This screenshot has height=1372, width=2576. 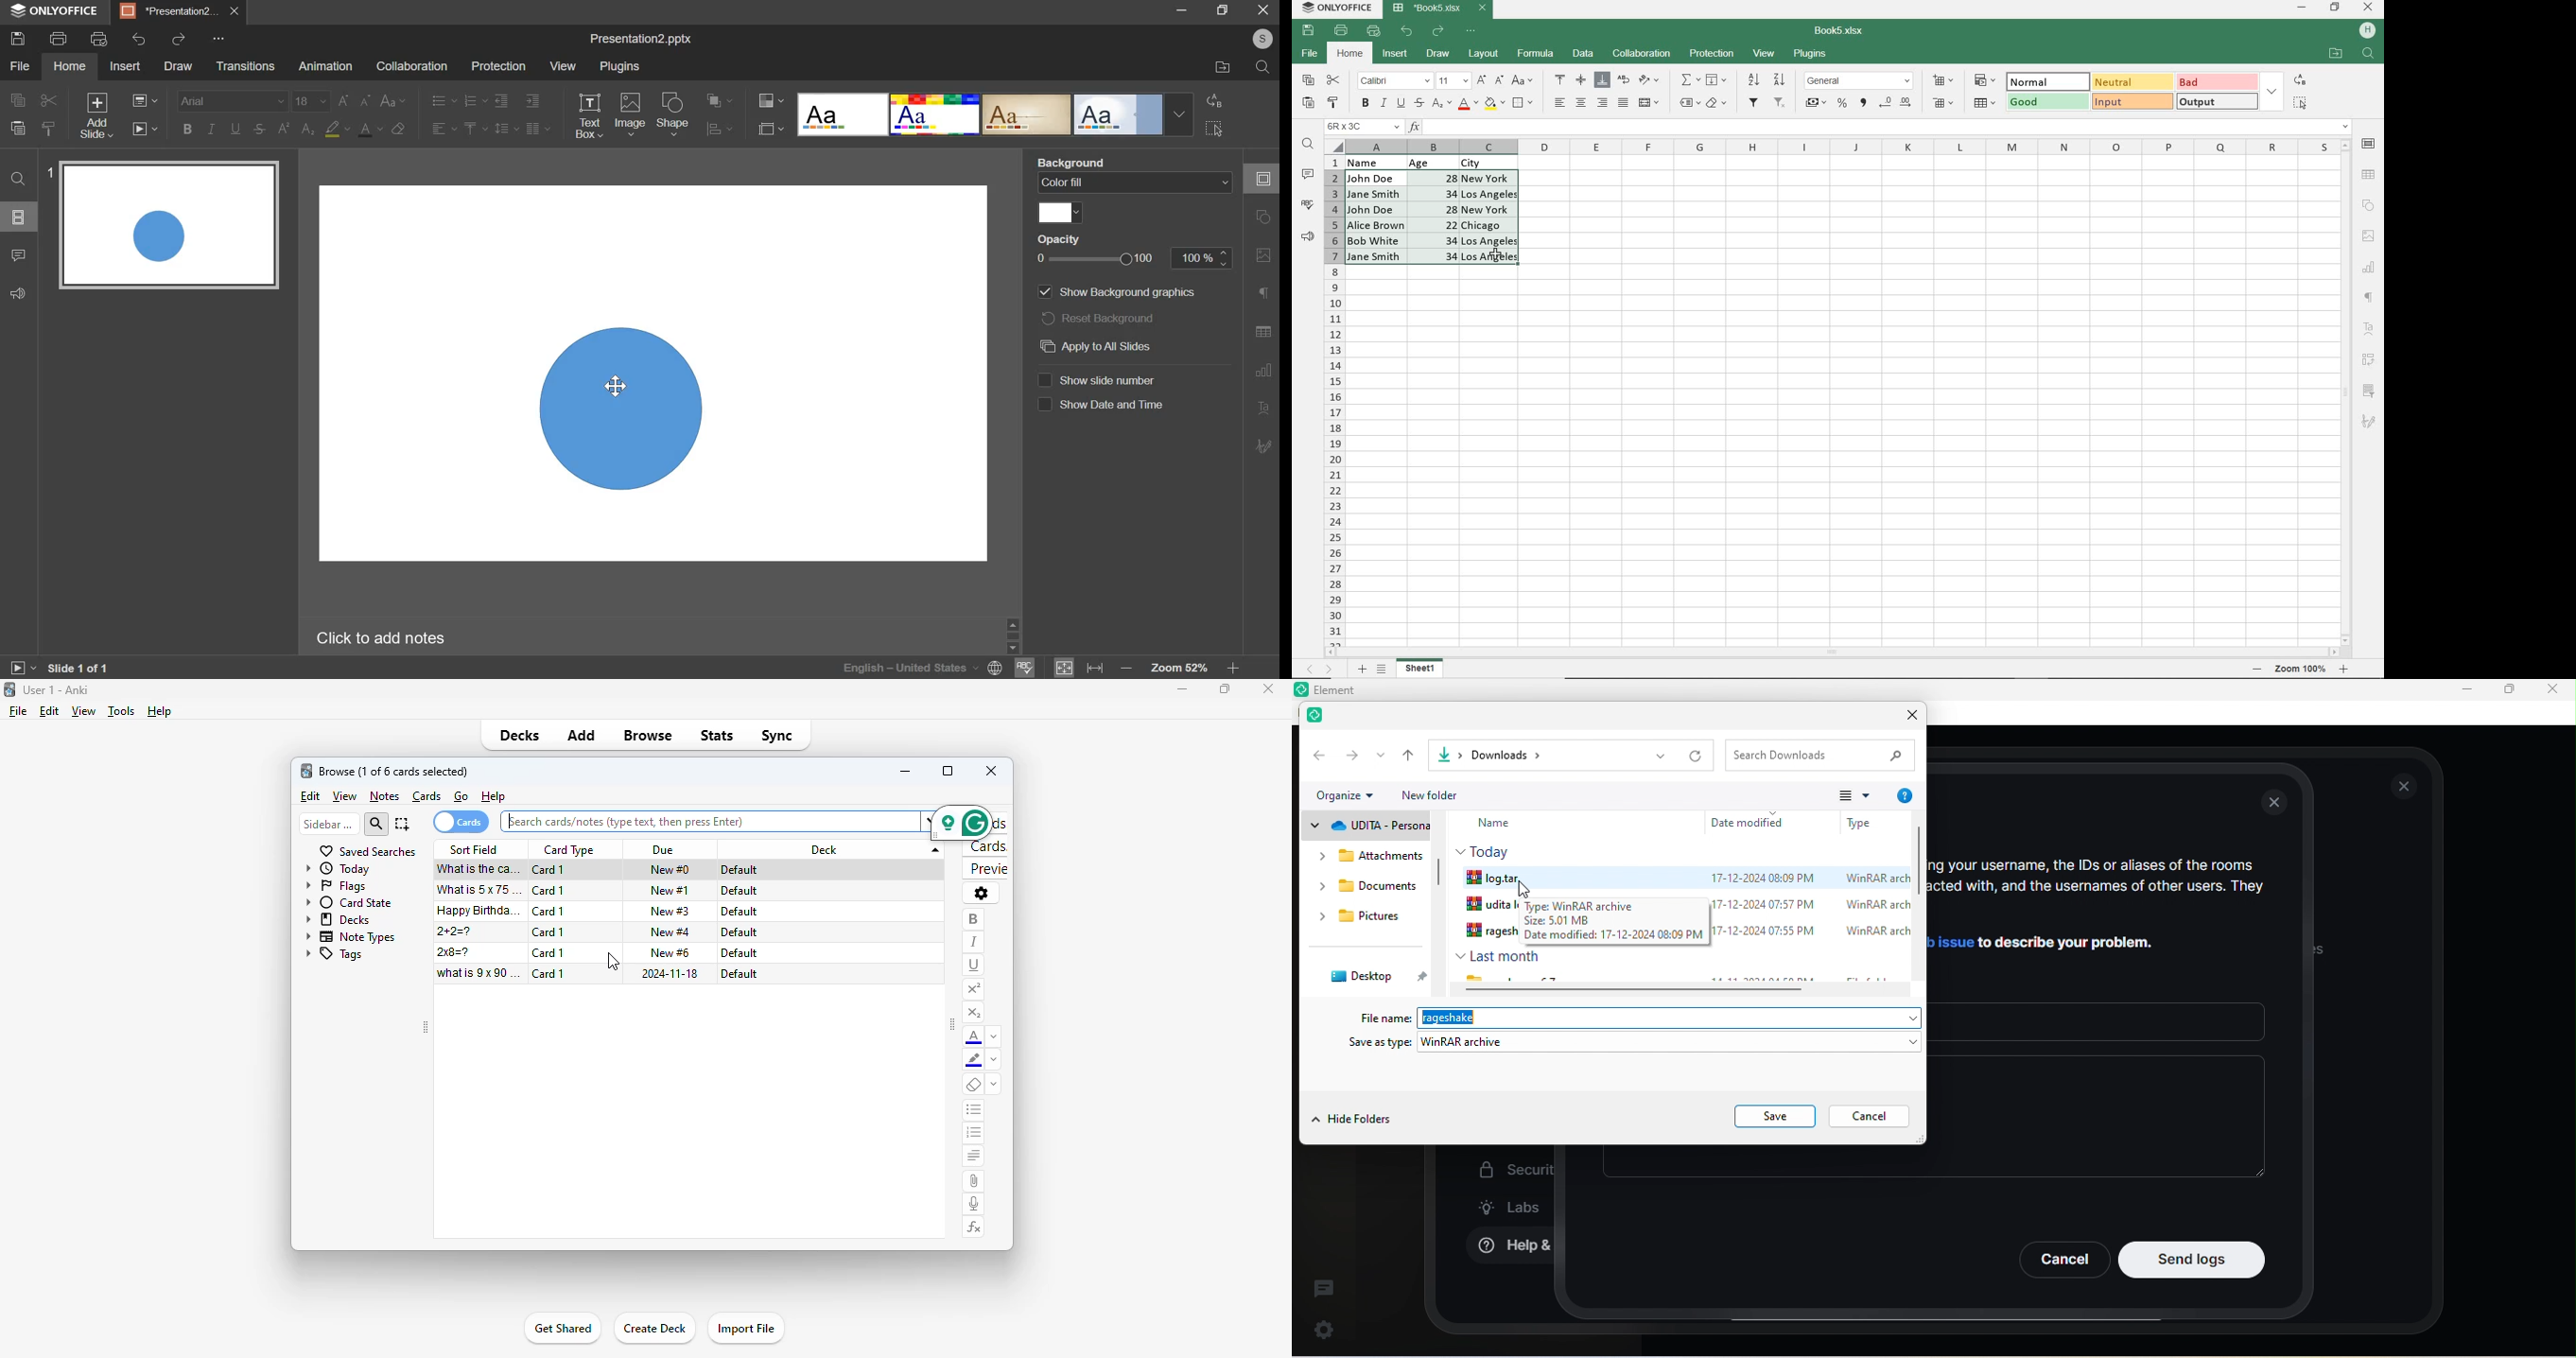 I want to click on notes, so click(x=384, y=796).